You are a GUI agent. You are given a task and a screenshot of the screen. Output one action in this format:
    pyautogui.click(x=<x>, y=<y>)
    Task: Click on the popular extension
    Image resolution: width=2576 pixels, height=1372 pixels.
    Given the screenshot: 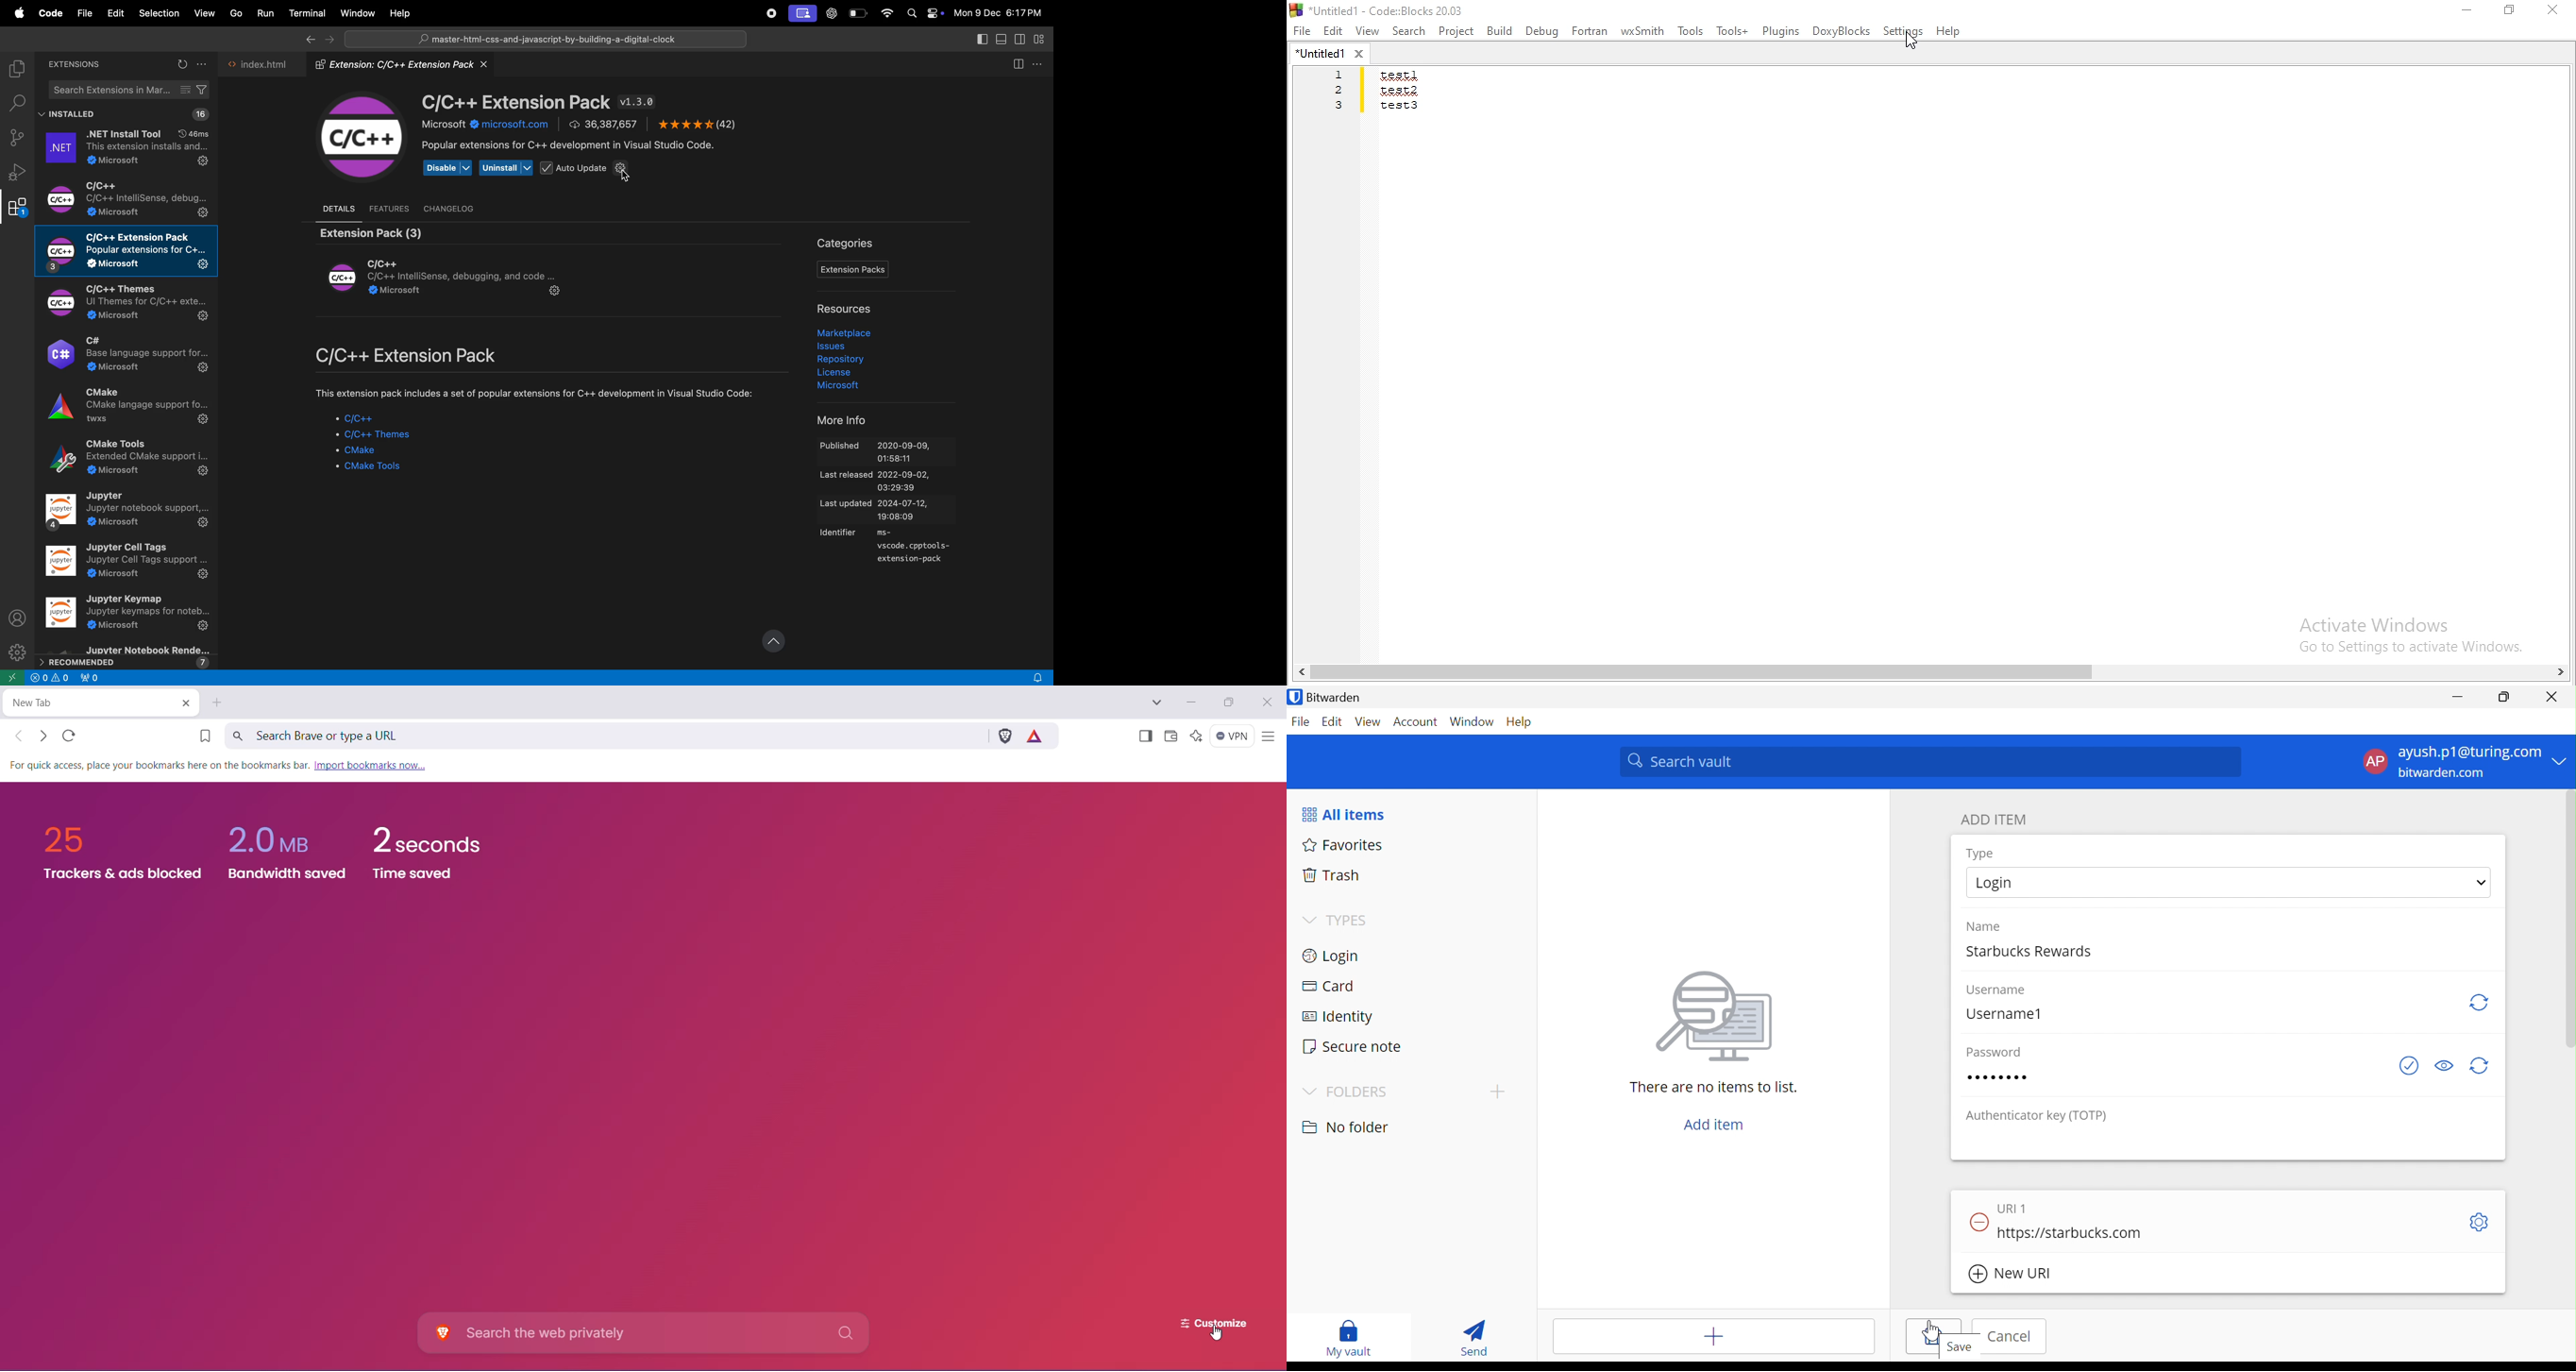 What is the action you would take?
    pyautogui.click(x=575, y=146)
    